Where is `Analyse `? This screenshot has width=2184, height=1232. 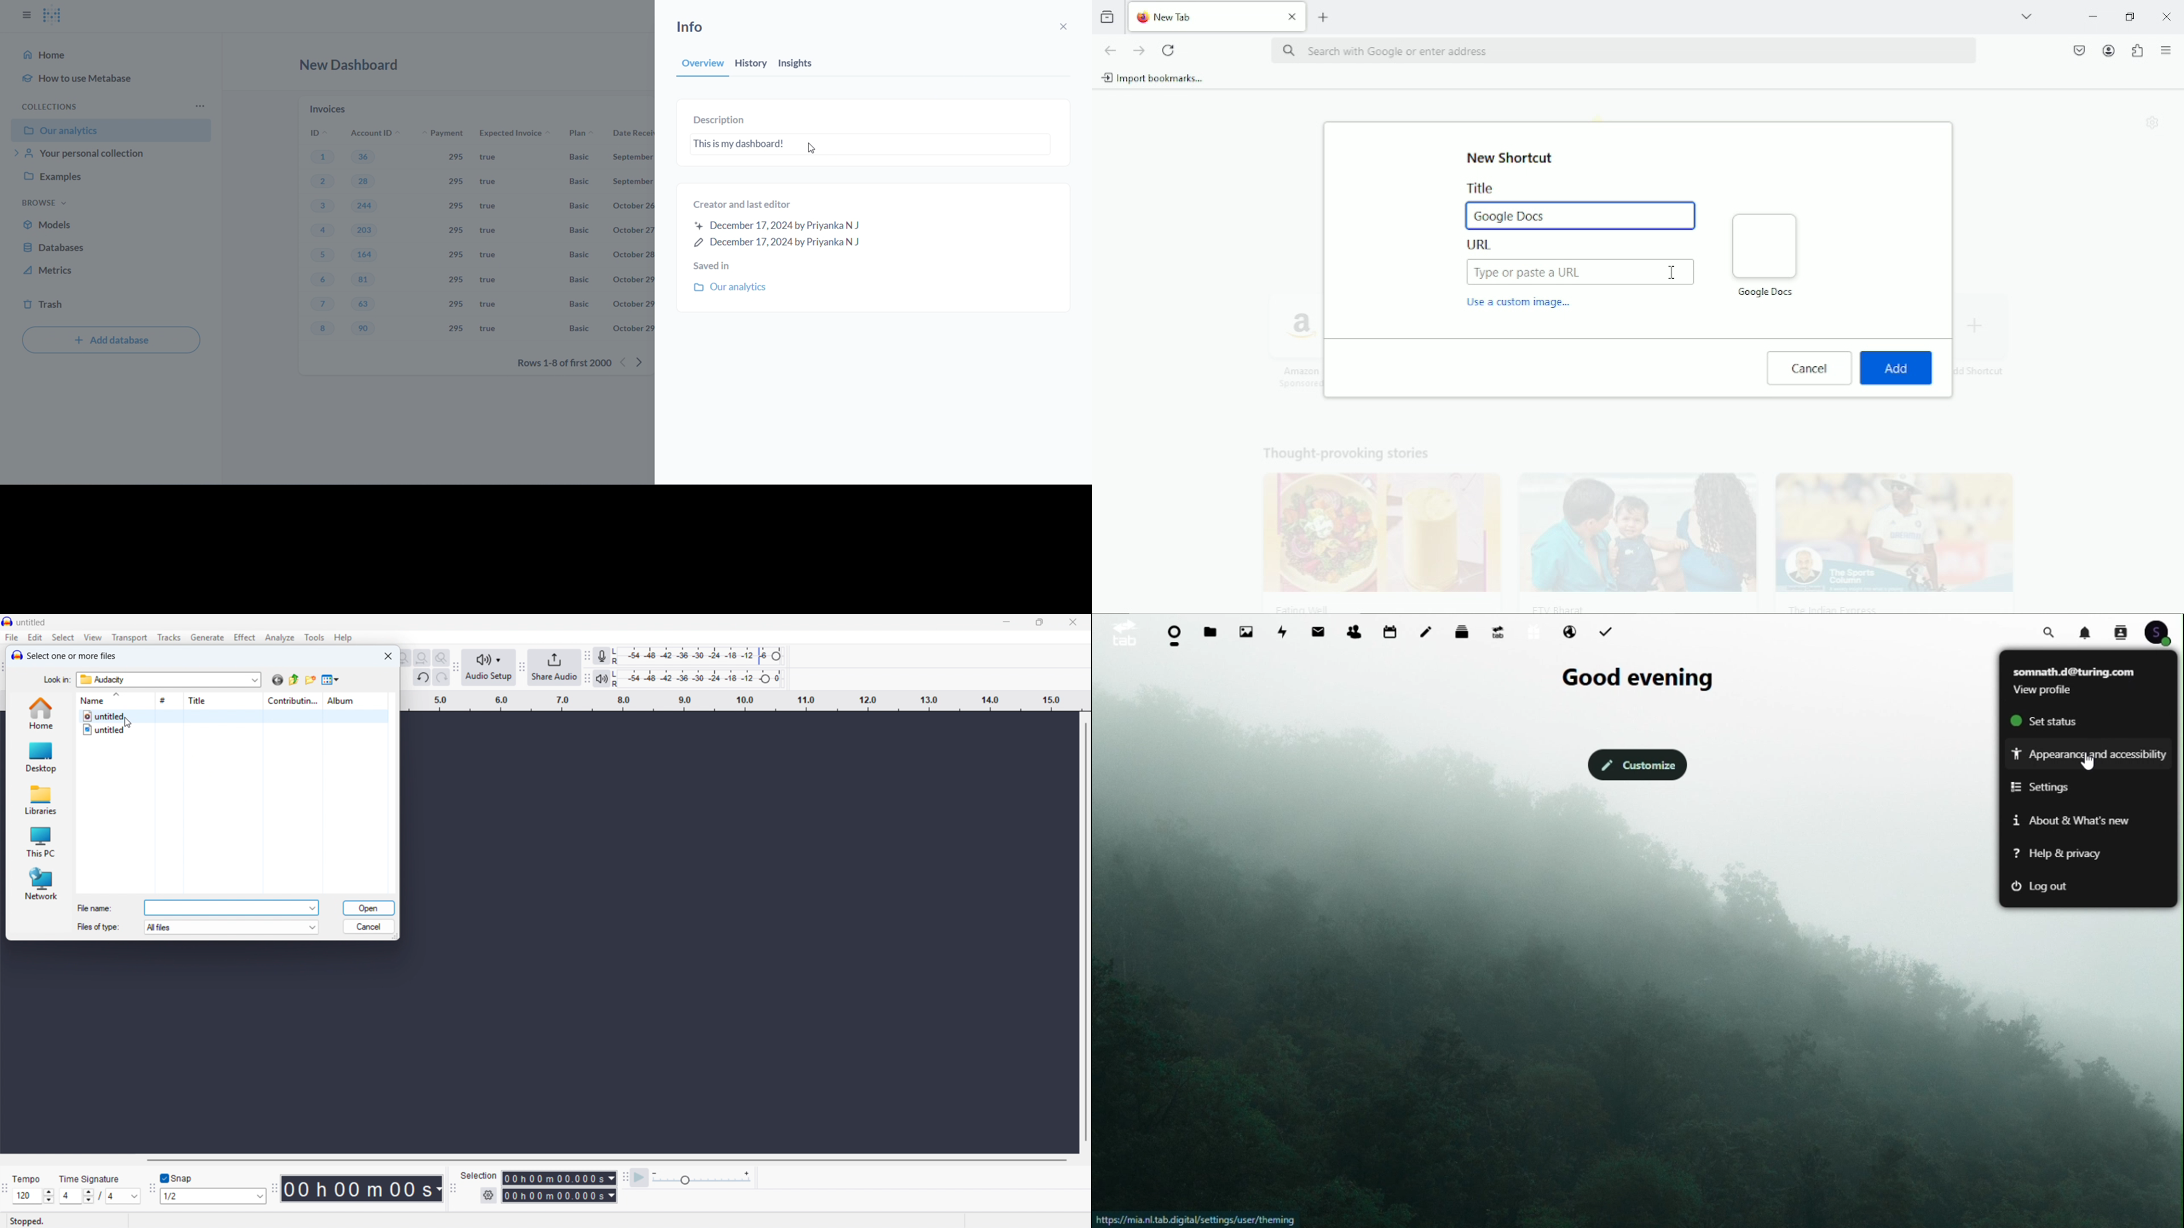
Analyse  is located at coordinates (279, 637).